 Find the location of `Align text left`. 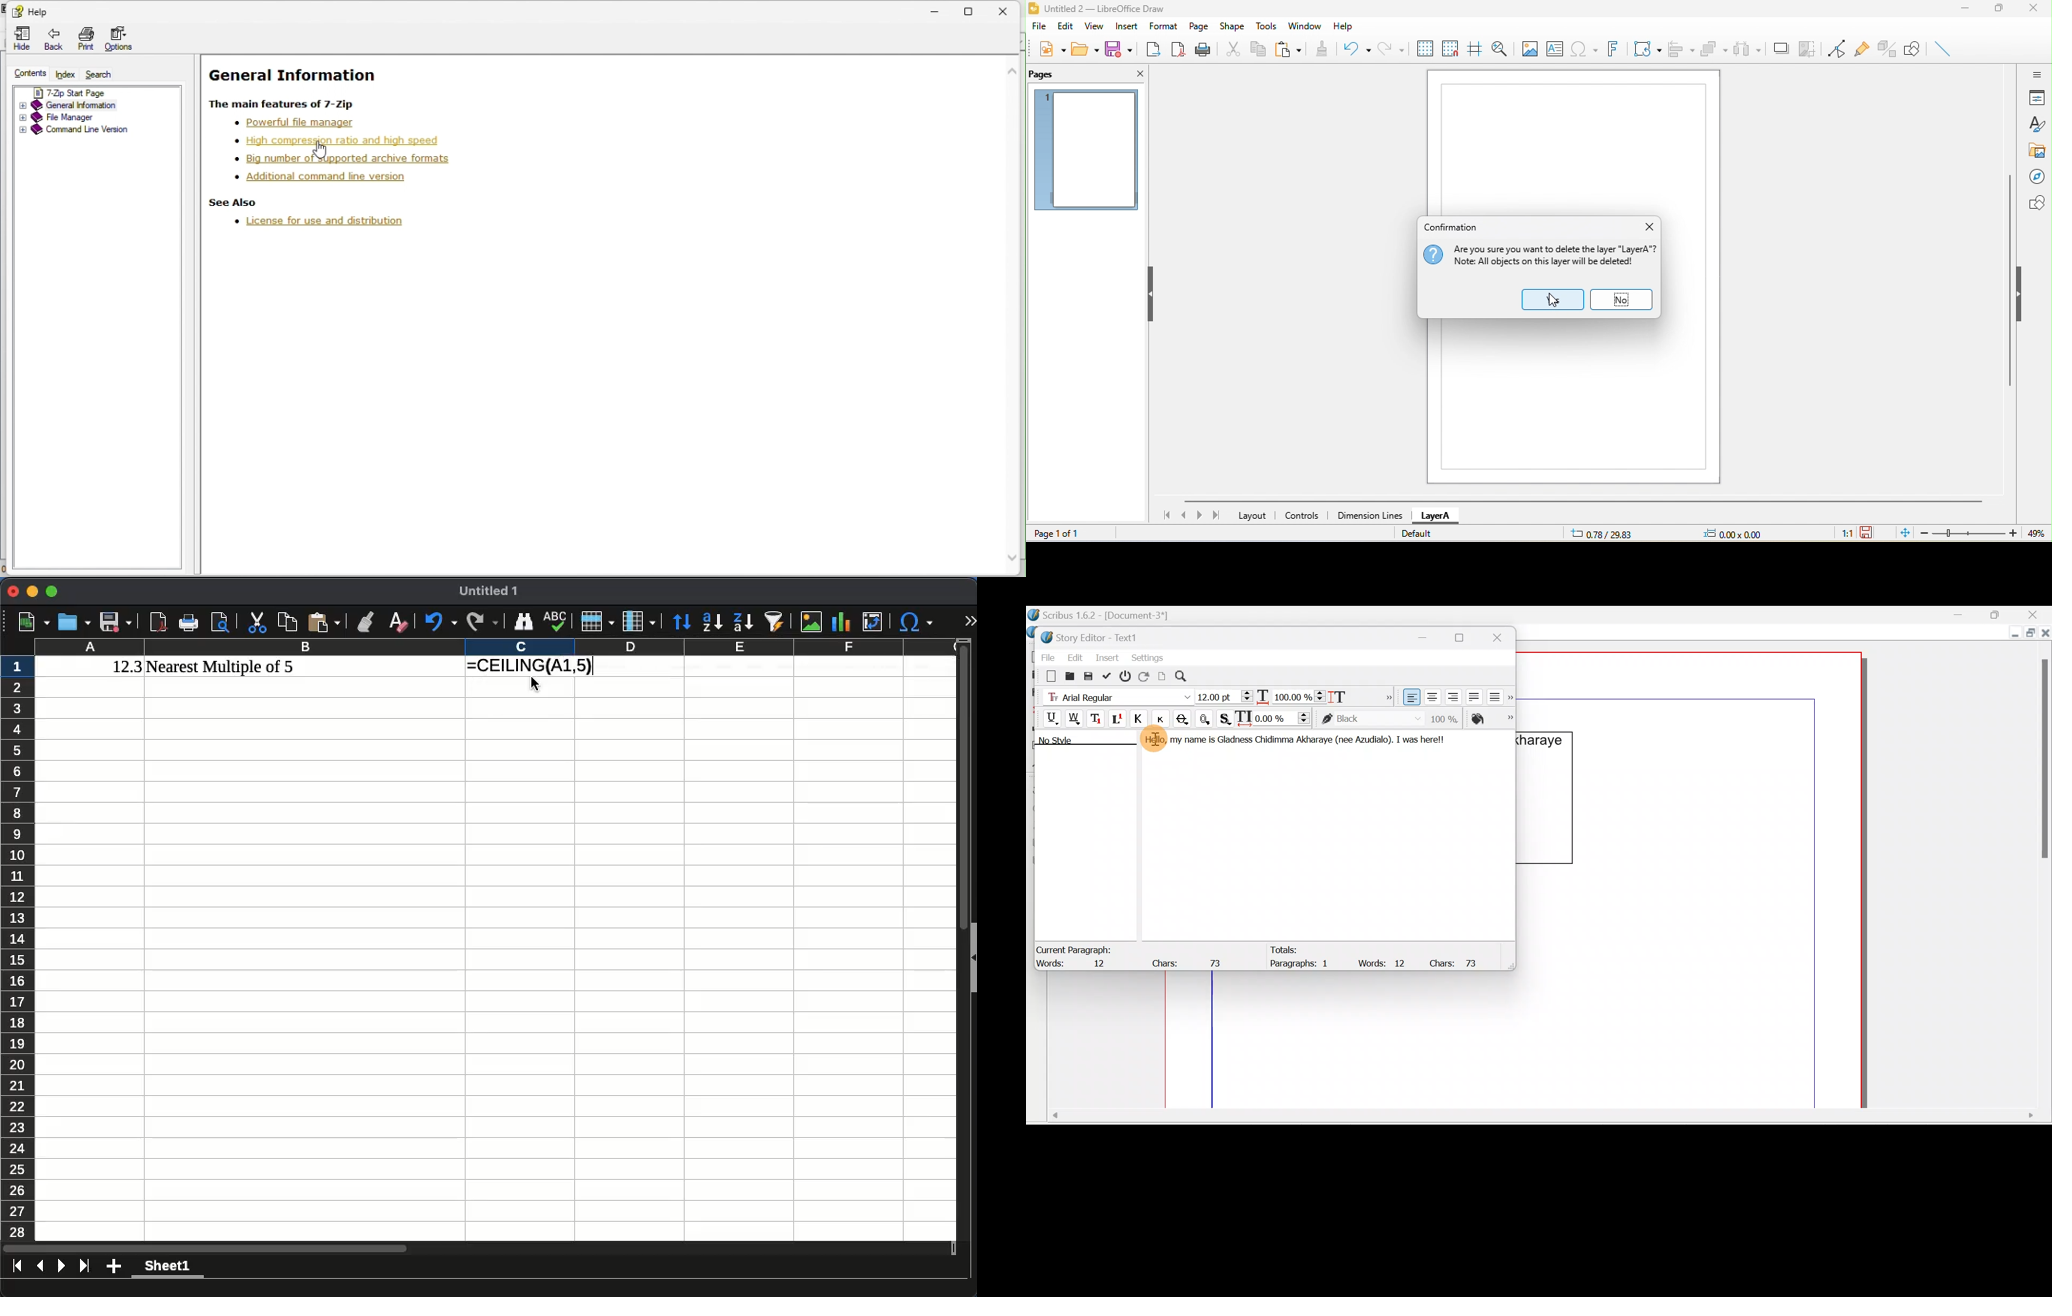

Align text left is located at coordinates (1410, 697).